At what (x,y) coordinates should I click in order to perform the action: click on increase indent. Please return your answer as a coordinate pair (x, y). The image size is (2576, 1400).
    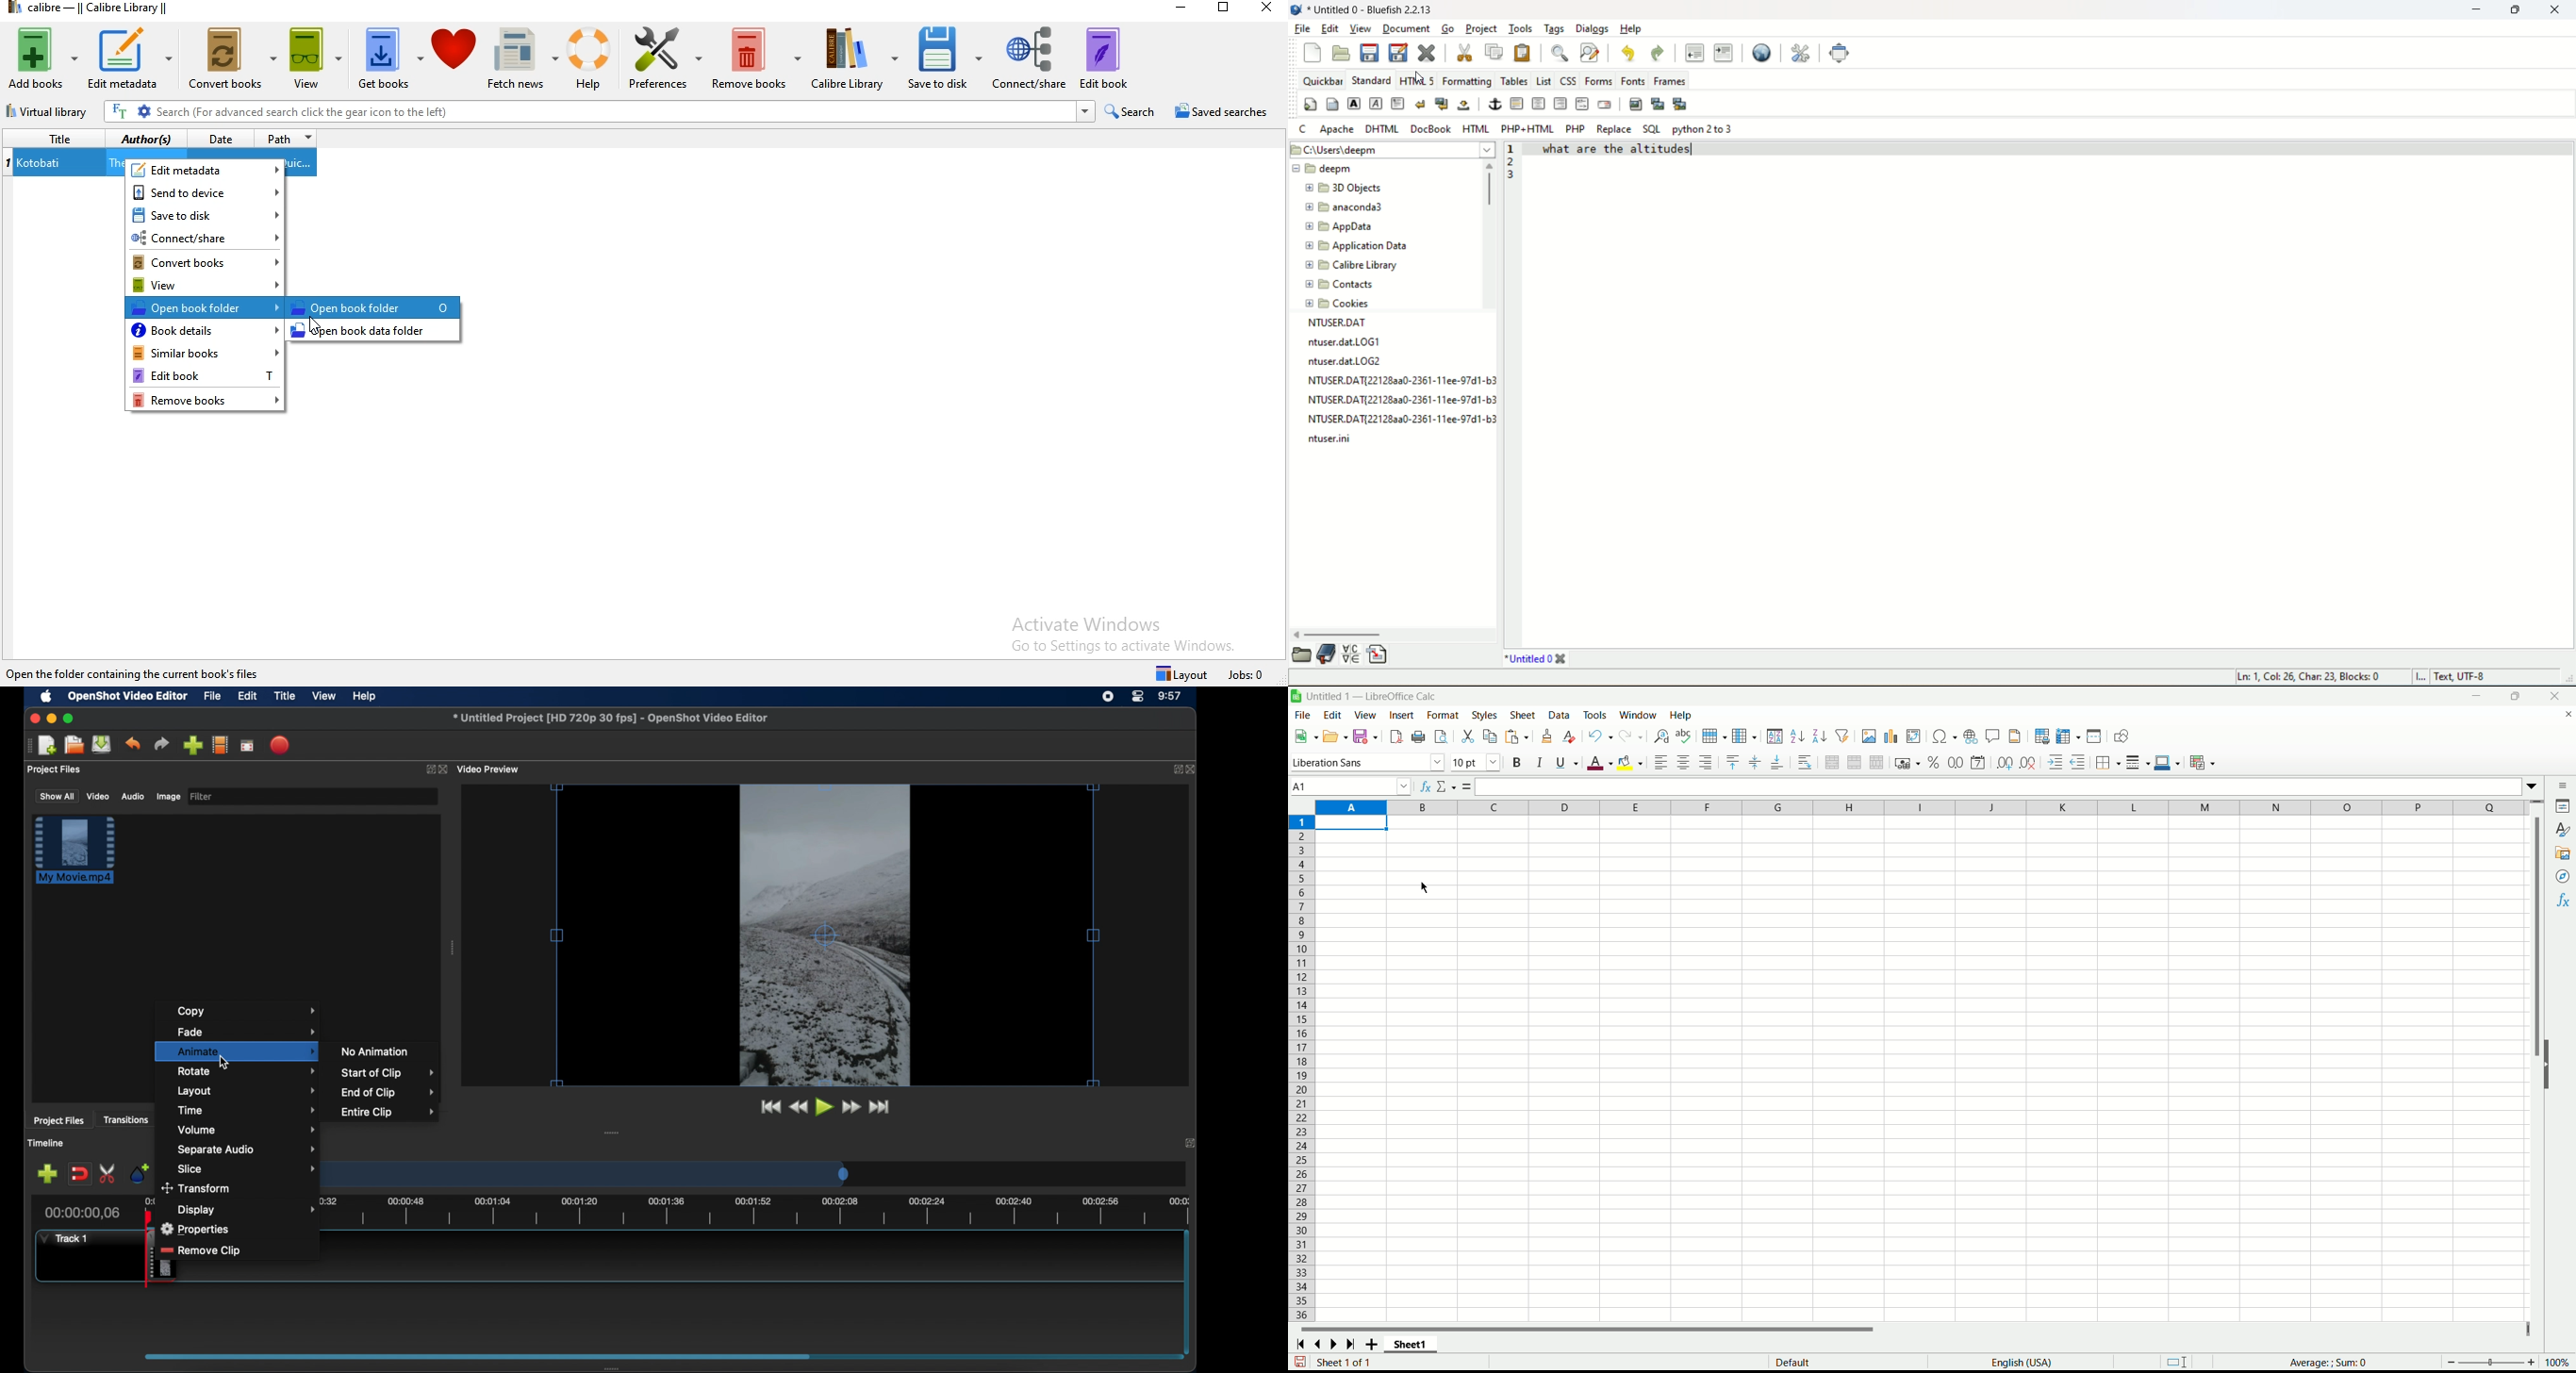
    Looking at the image, I should click on (2054, 763).